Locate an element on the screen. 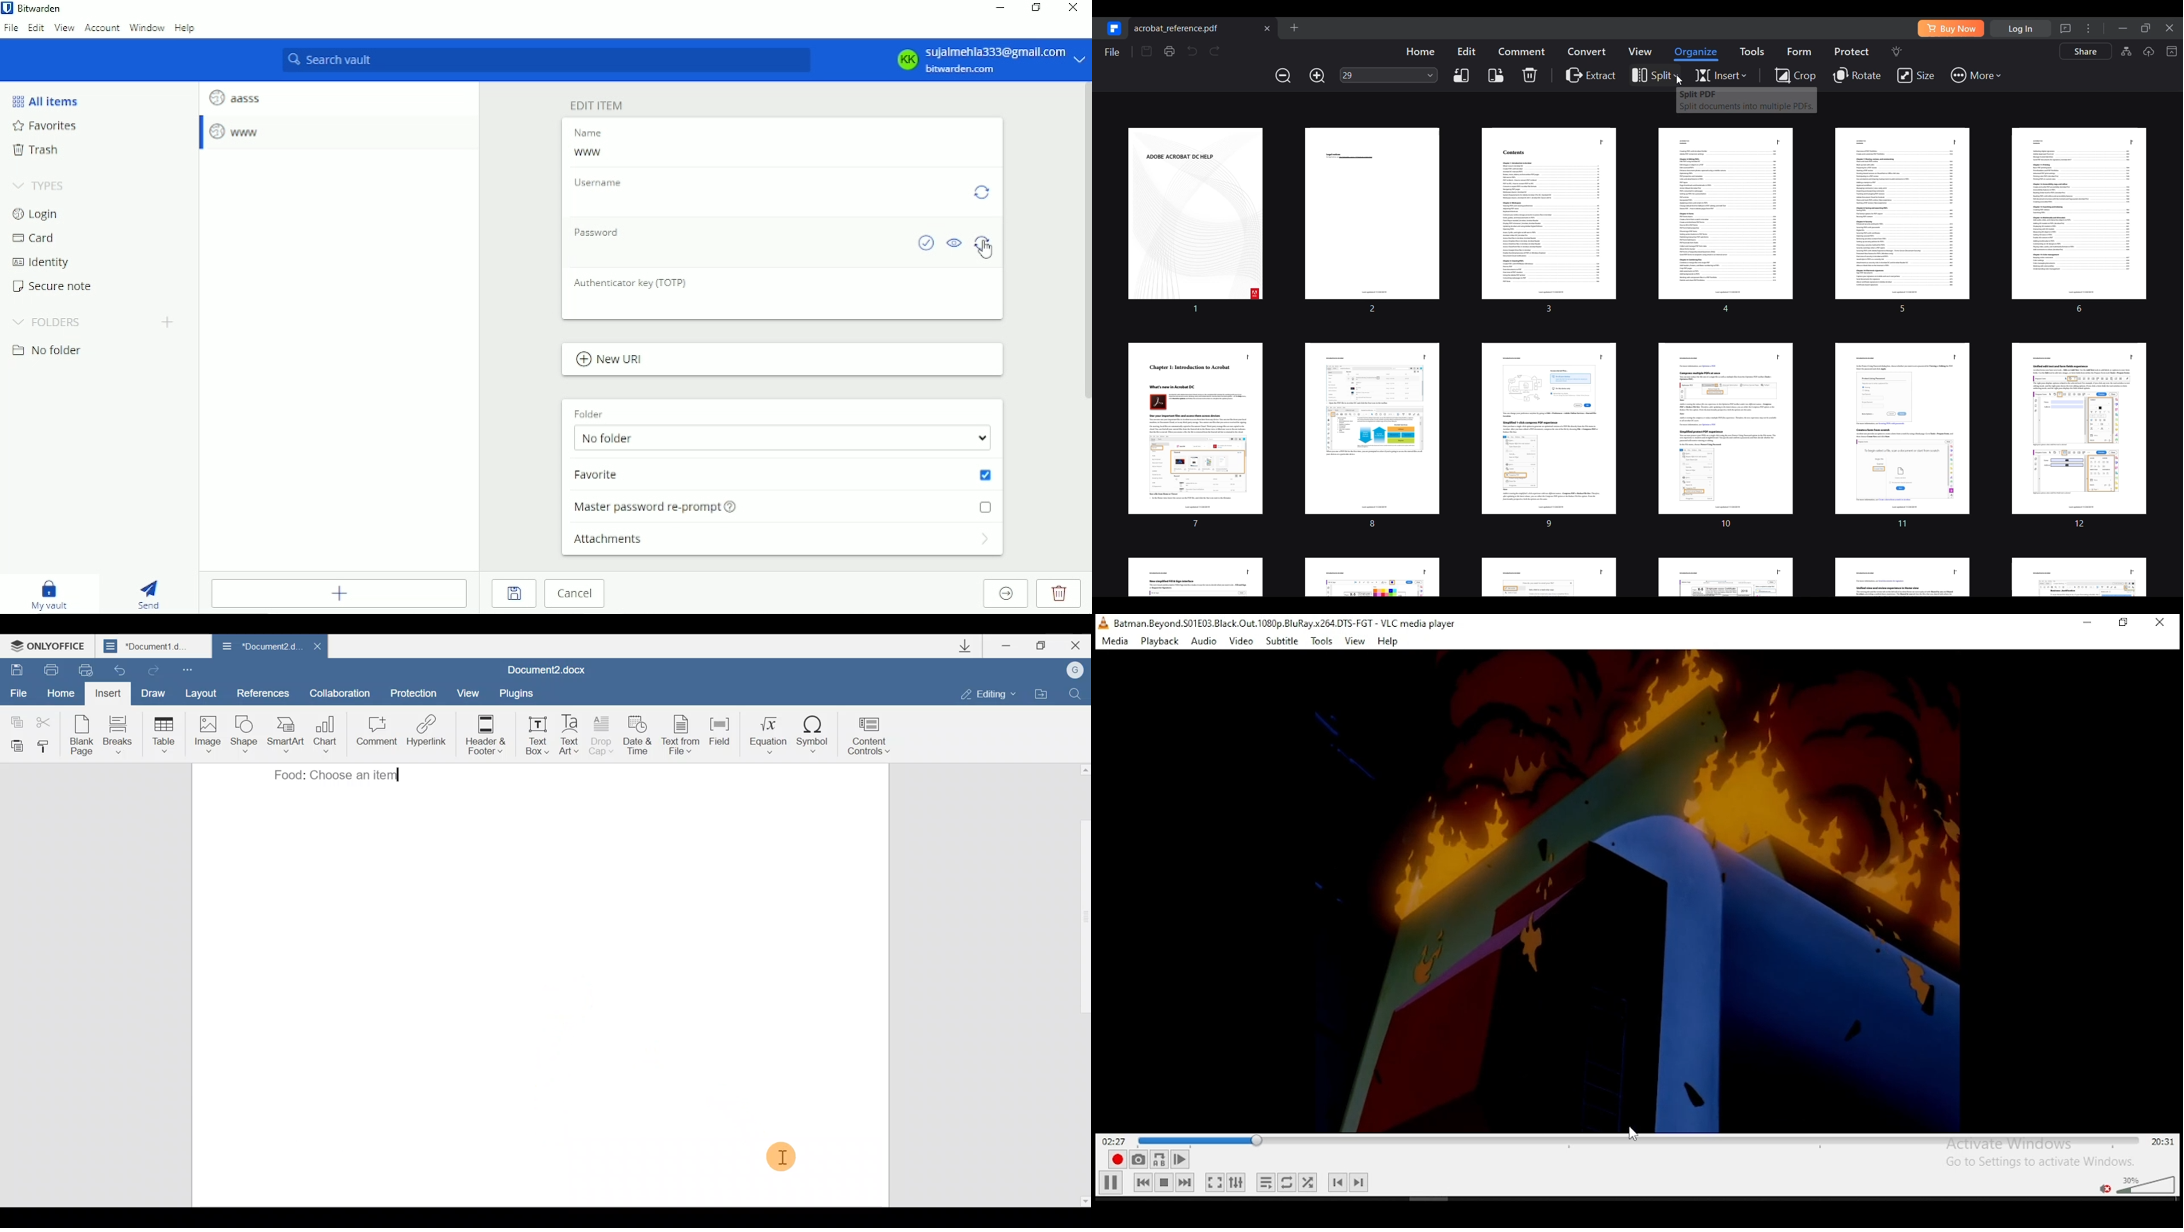 This screenshot has height=1232, width=2184. File is located at coordinates (1111, 52).